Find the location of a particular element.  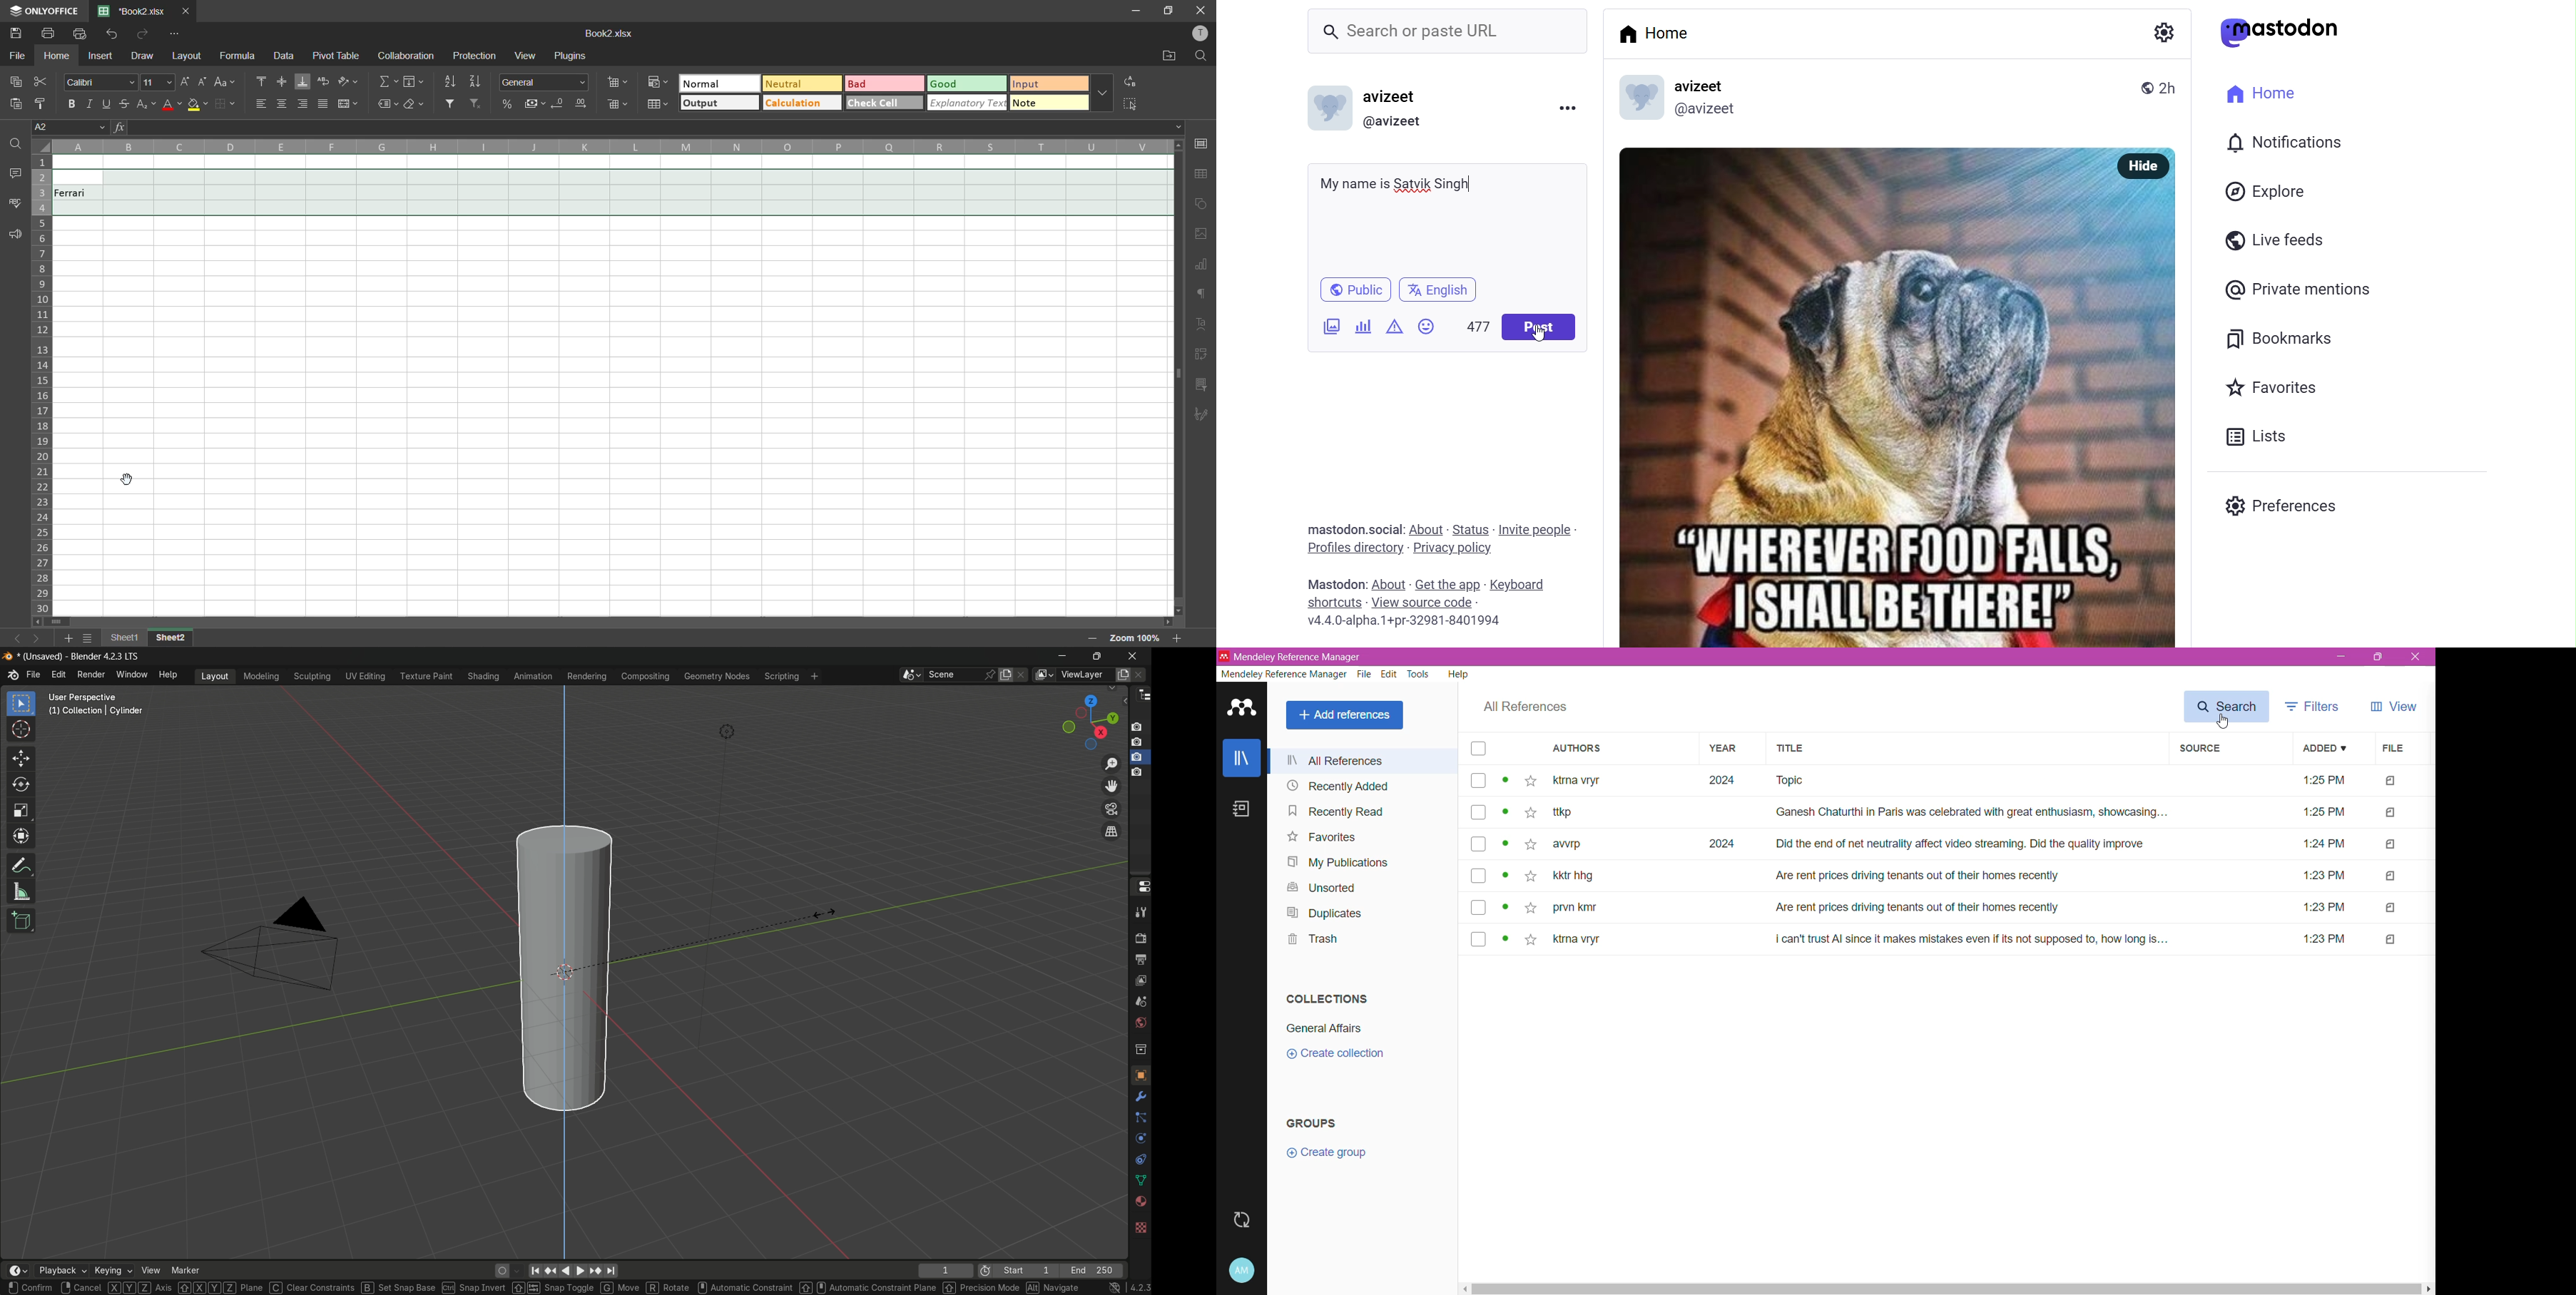

® Public is located at coordinates (1358, 288).